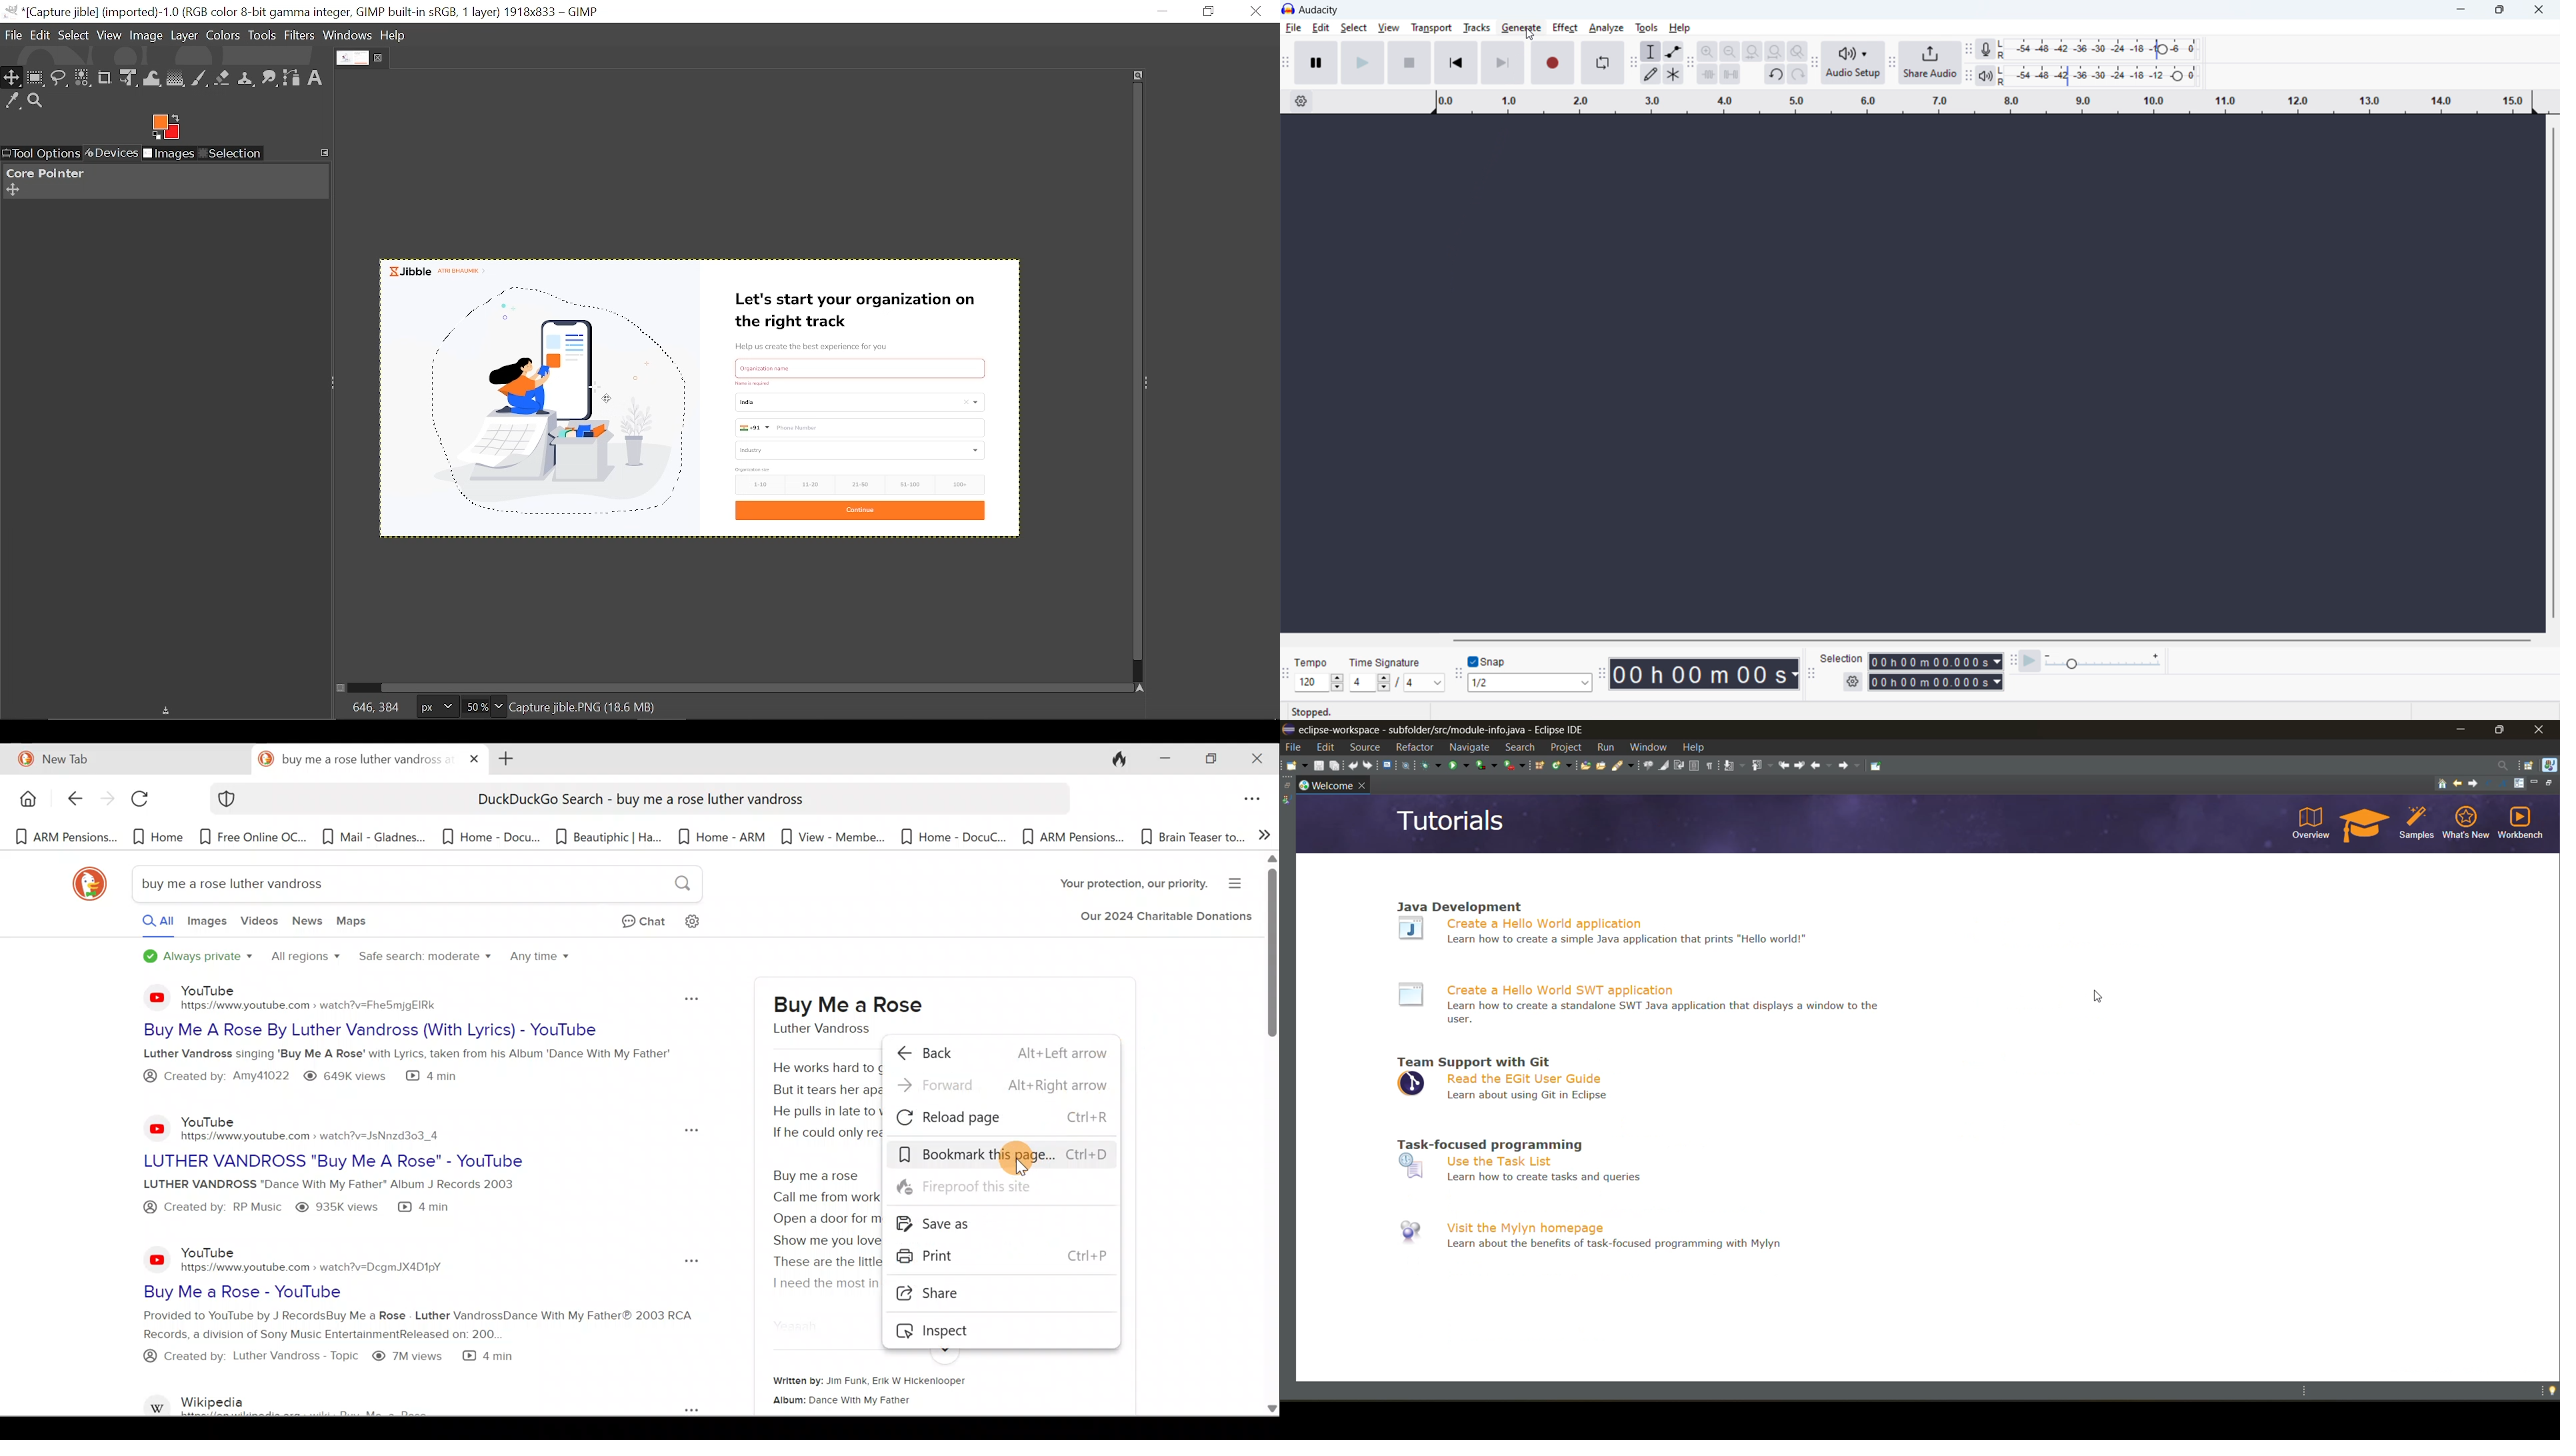 The image size is (2576, 1456). What do you see at coordinates (758, 687) in the screenshot?
I see `Horizontal scrollbar` at bounding box center [758, 687].